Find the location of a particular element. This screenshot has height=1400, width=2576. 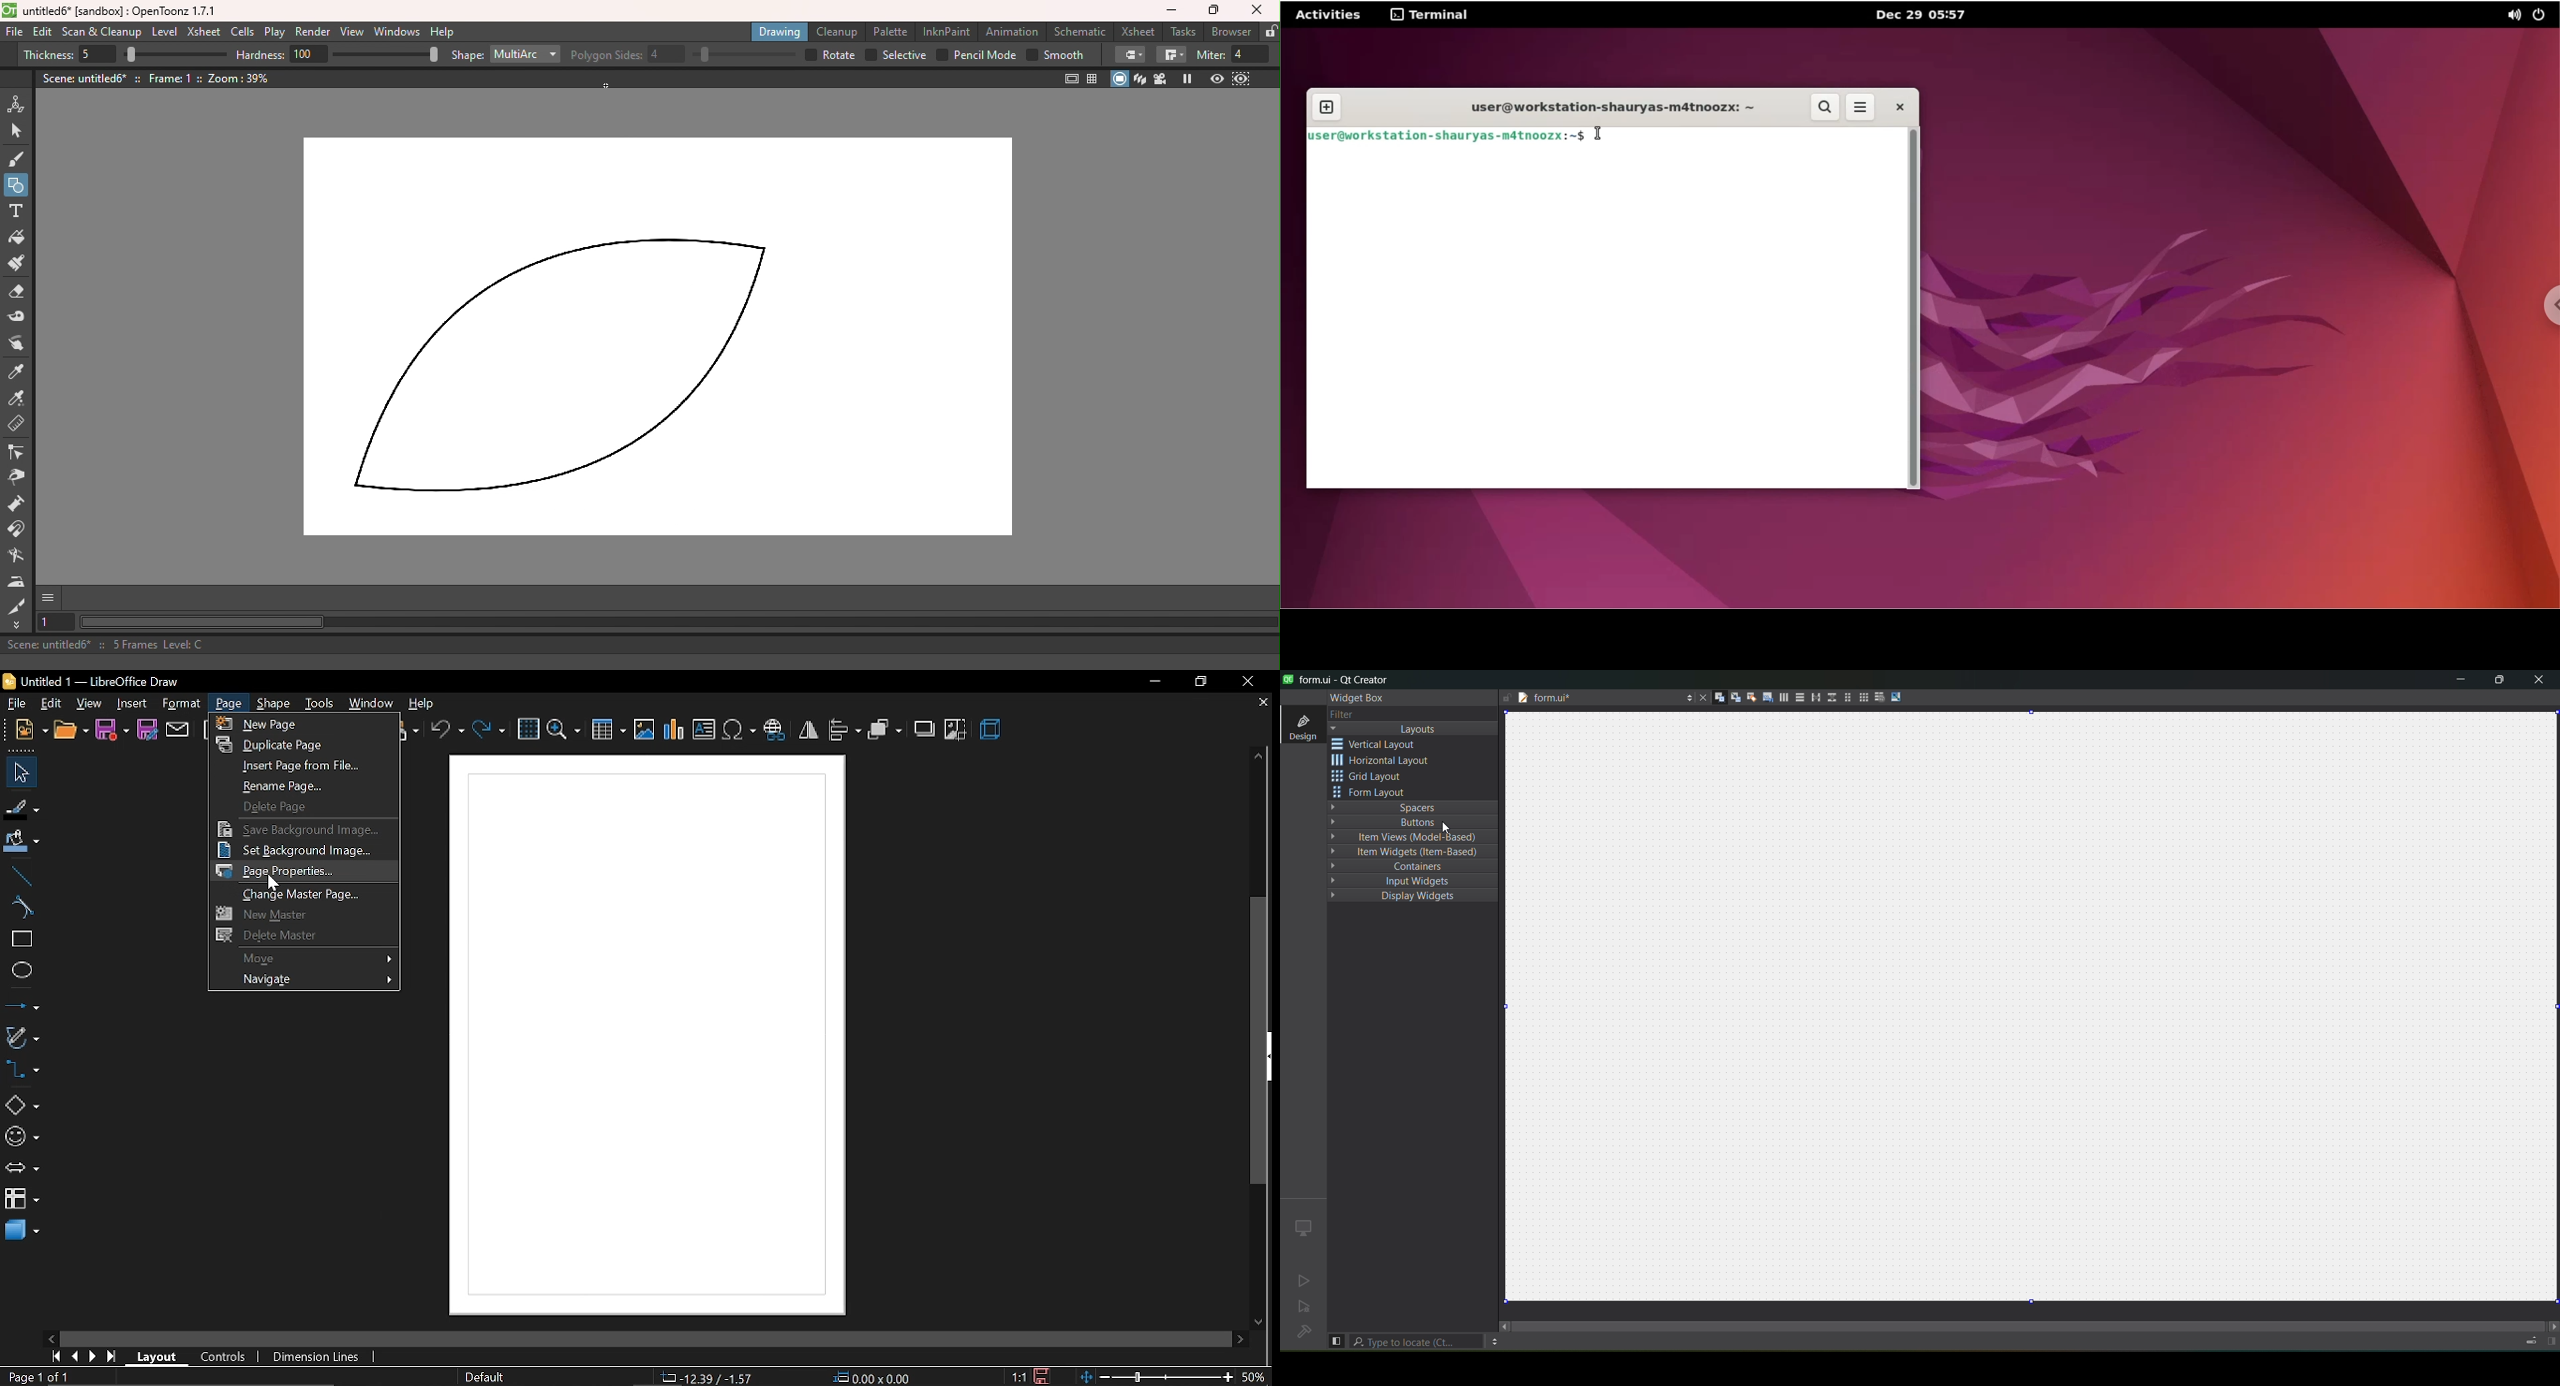

vertical scrollbar is located at coordinates (1262, 1041).